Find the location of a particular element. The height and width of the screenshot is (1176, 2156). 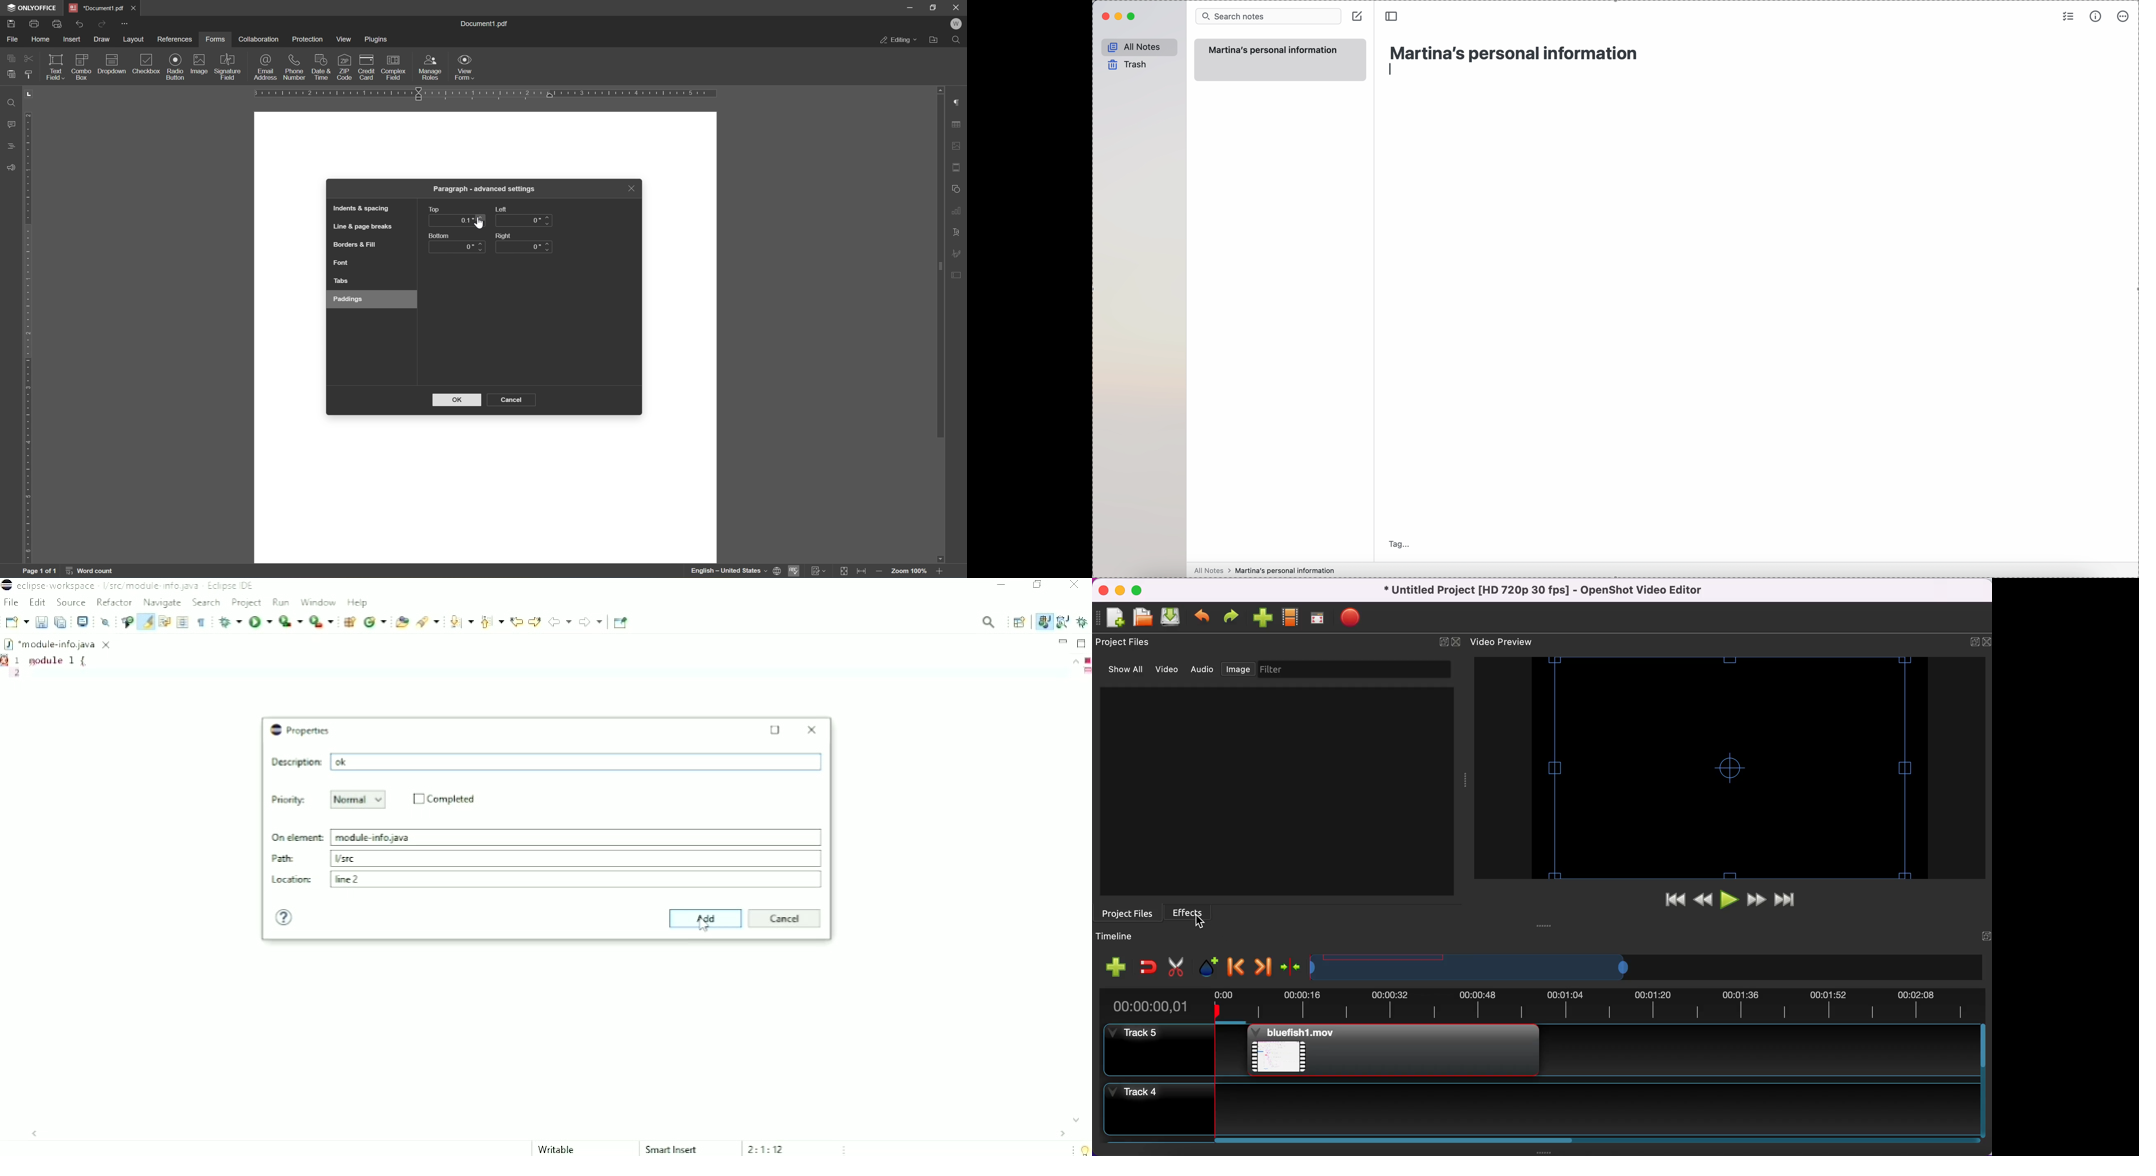

open file is located at coordinates (1143, 618).